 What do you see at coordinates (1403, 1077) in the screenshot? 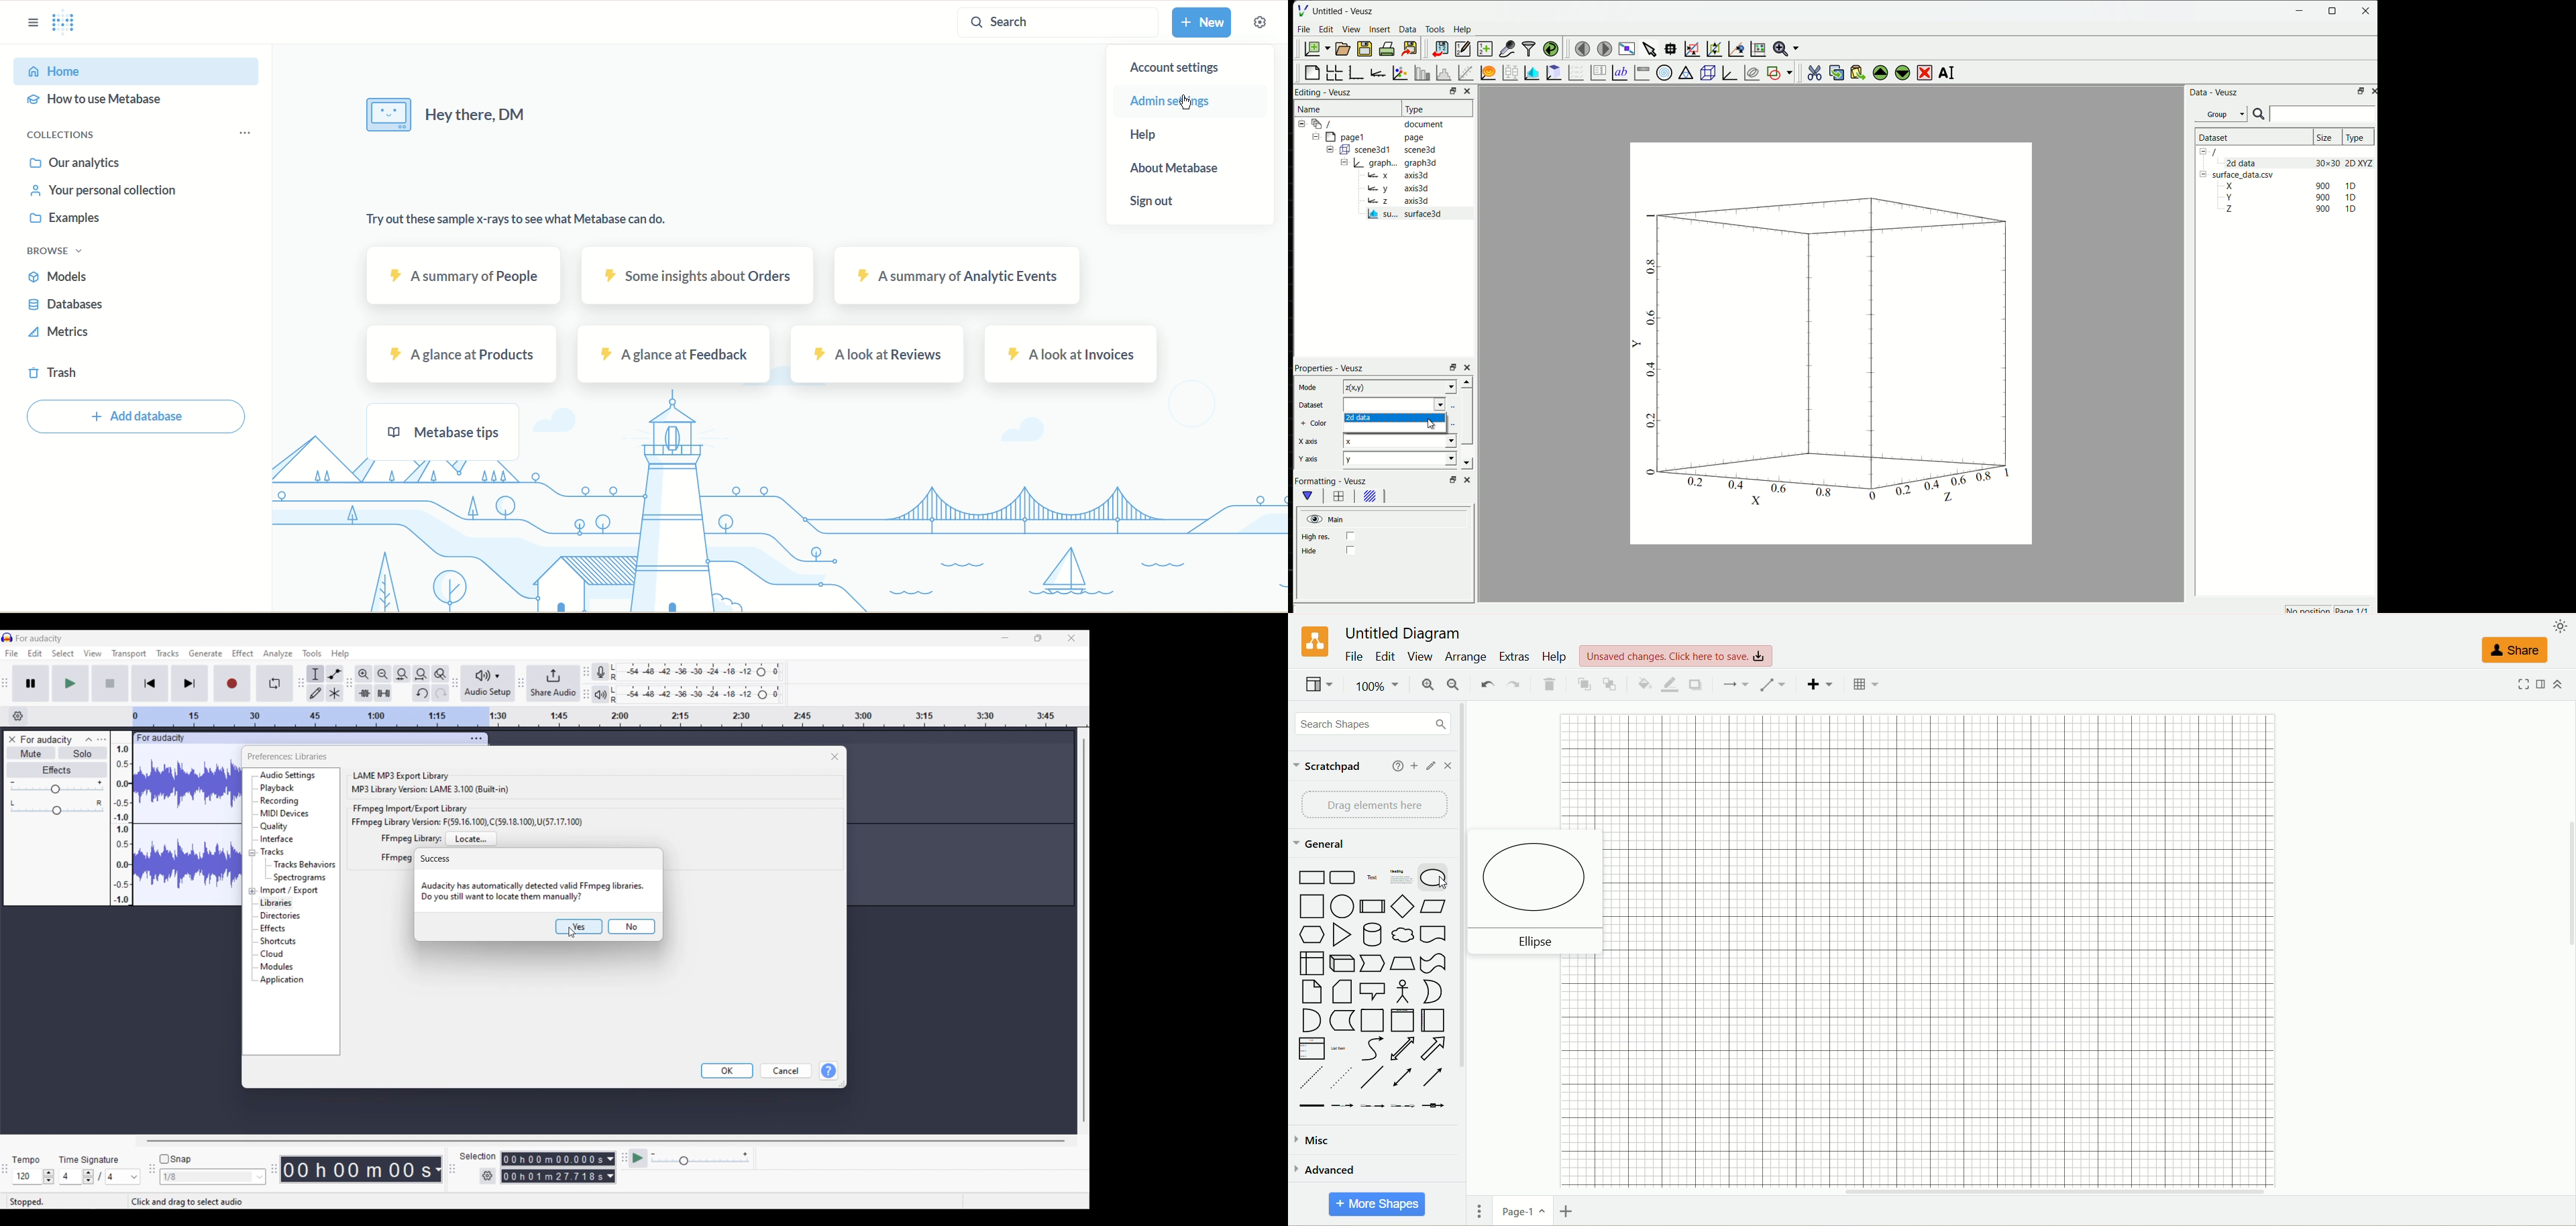
I see `bidirectional connector` at bounding box center [1403, 1077].